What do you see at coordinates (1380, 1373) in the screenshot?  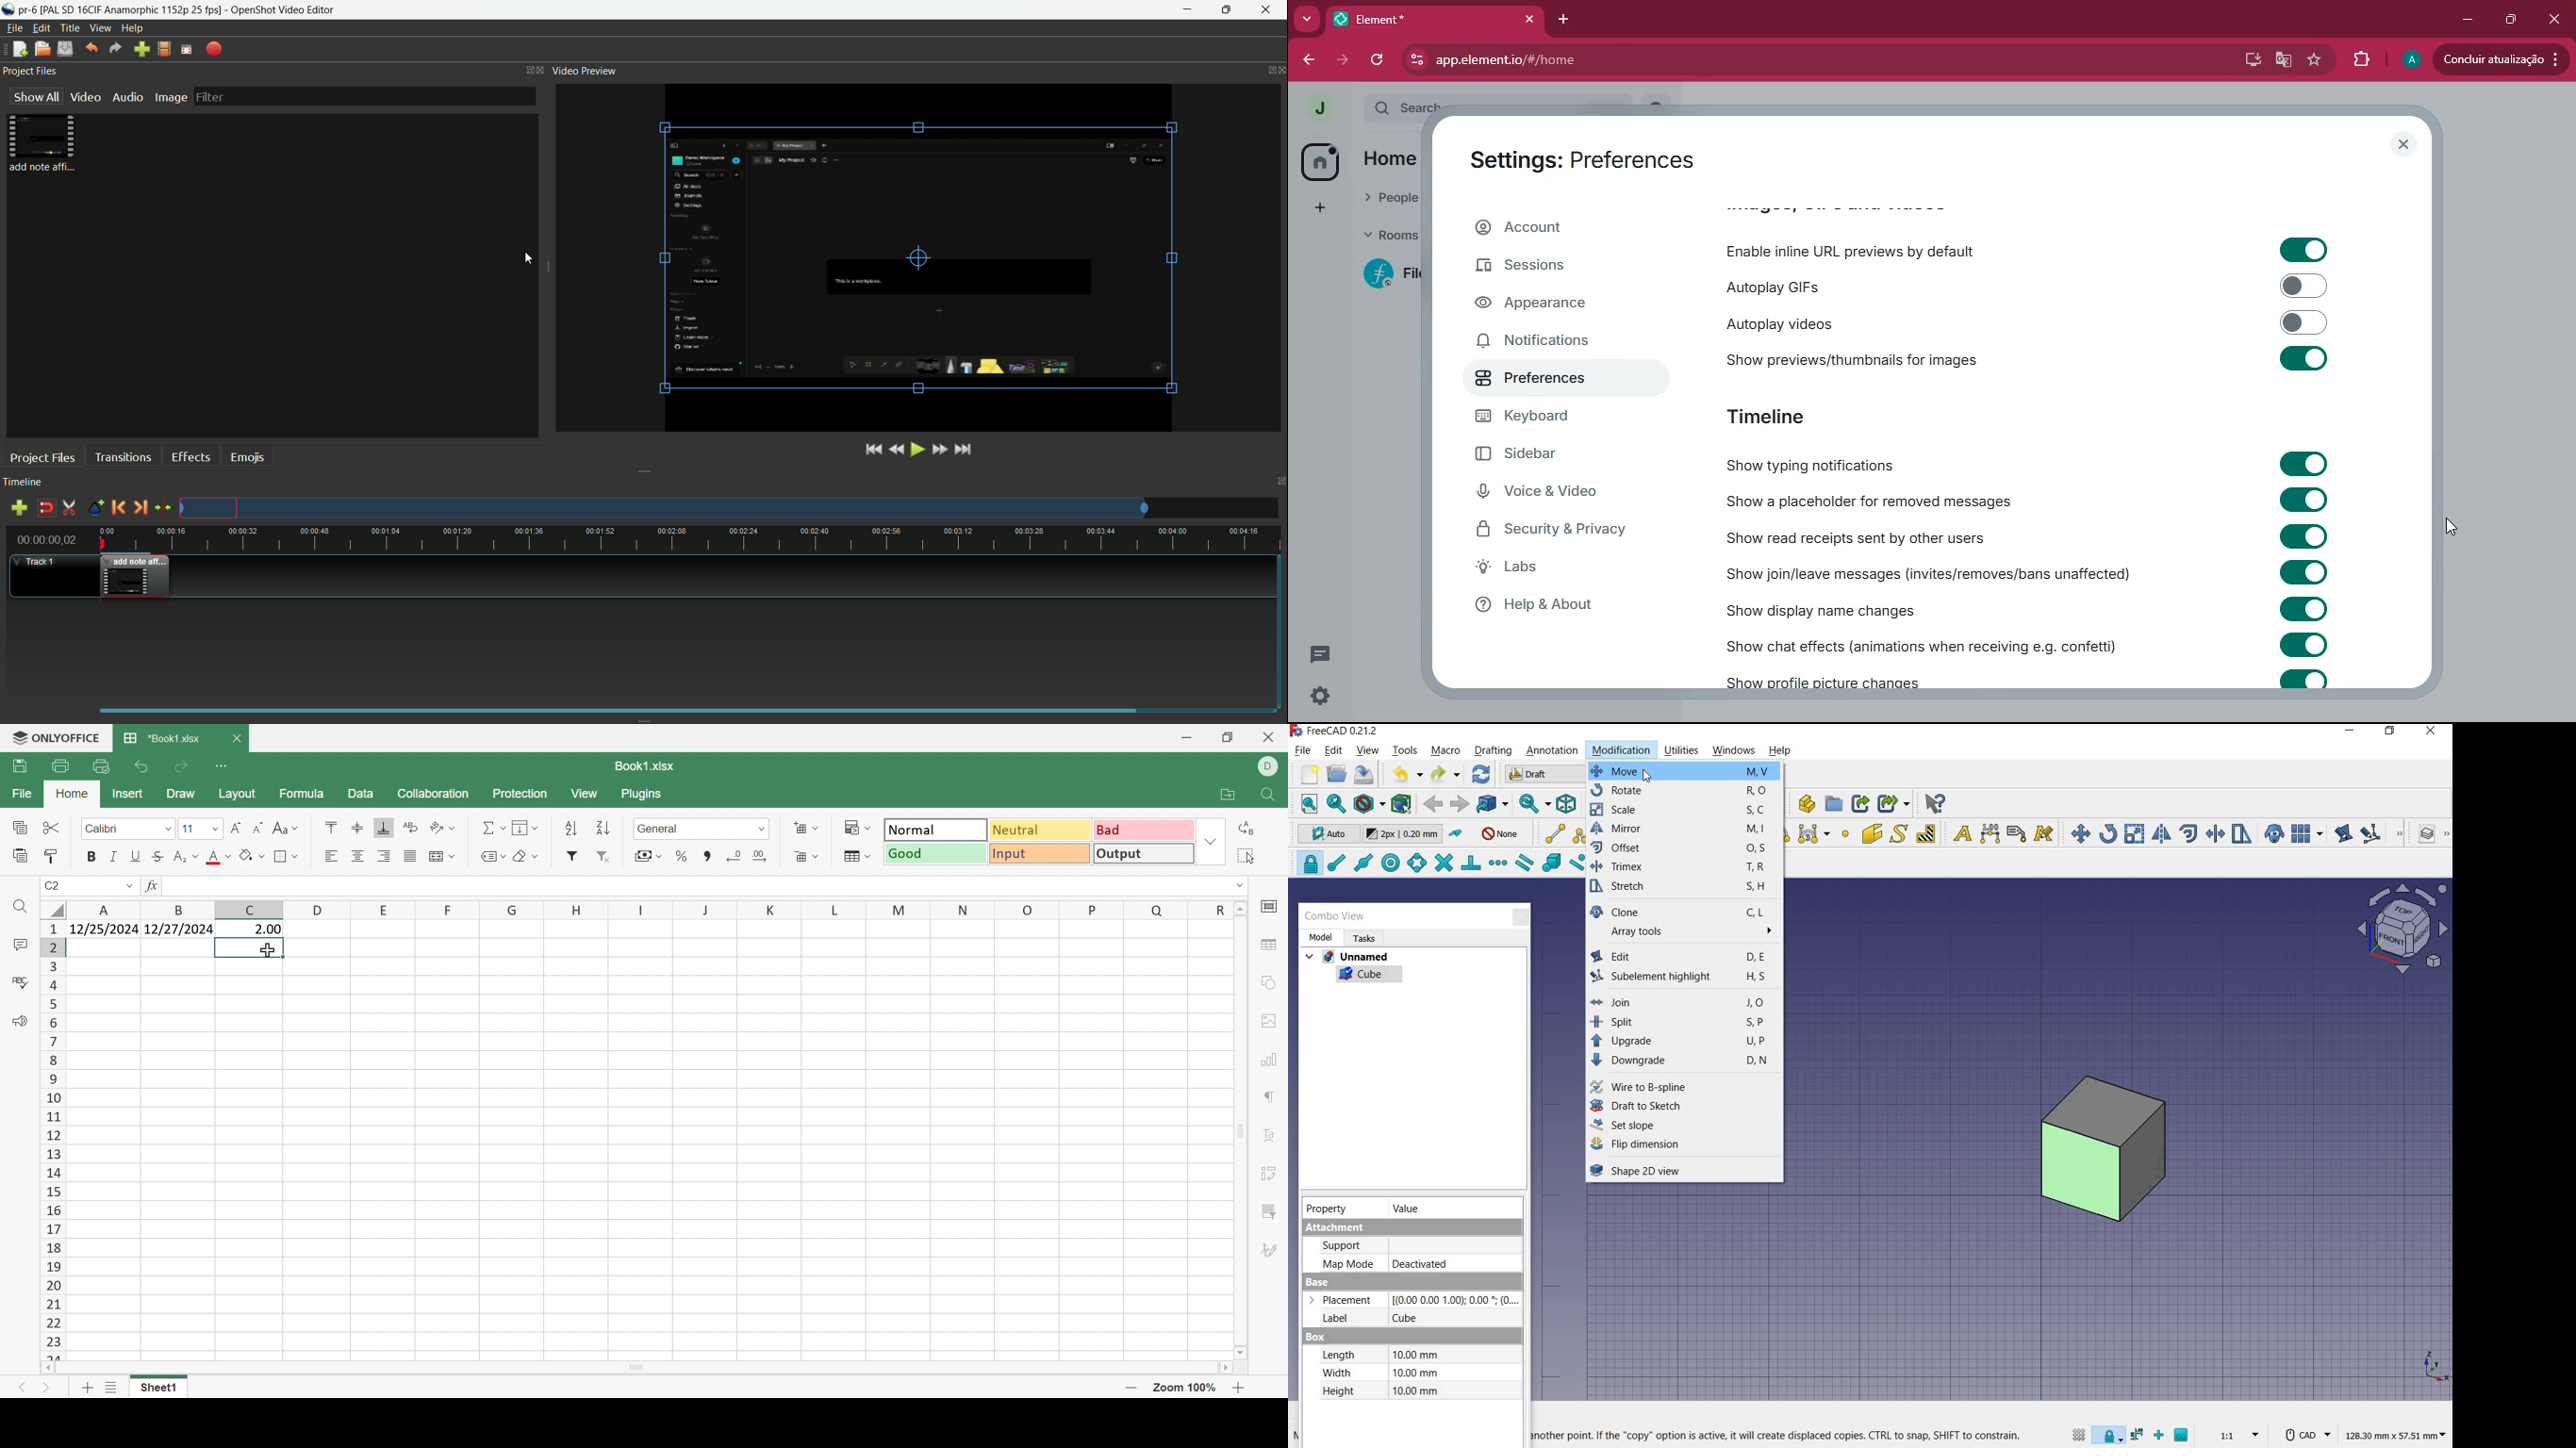 I see `Width: 10.00 mm` at bounding box center [1380, 1373].